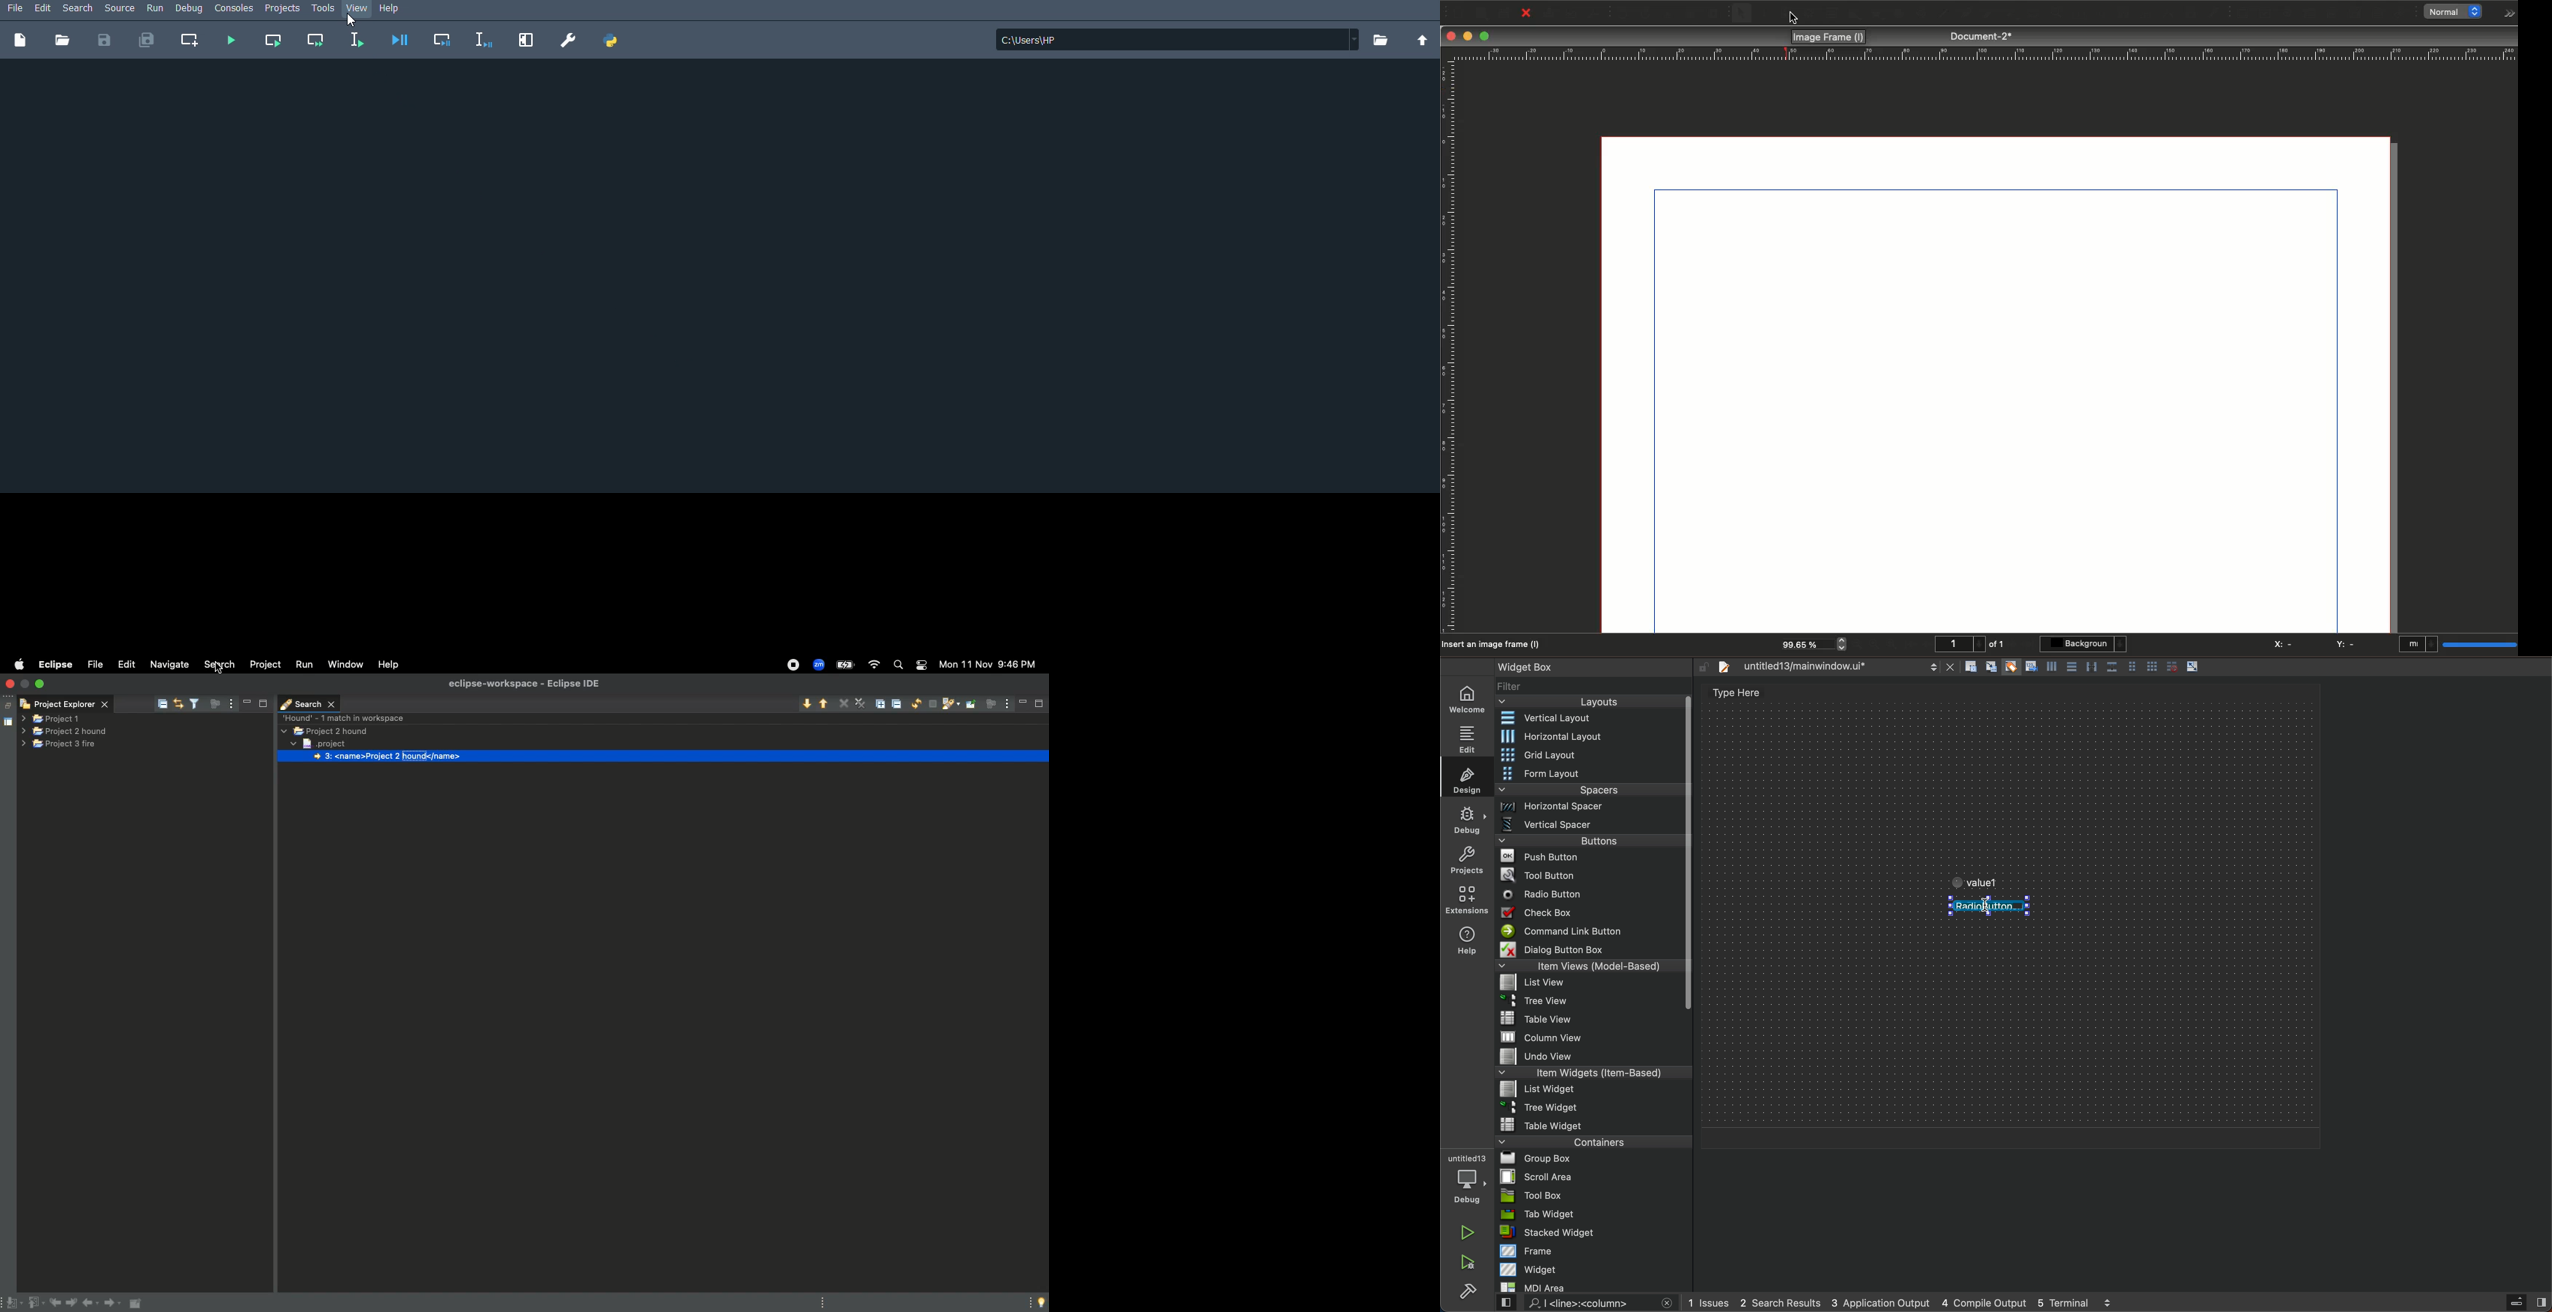  What do you see at coordinates (2064, 14) in the screenshot?
I see `Edit contents of frame` at bounding box center [2064, 14].